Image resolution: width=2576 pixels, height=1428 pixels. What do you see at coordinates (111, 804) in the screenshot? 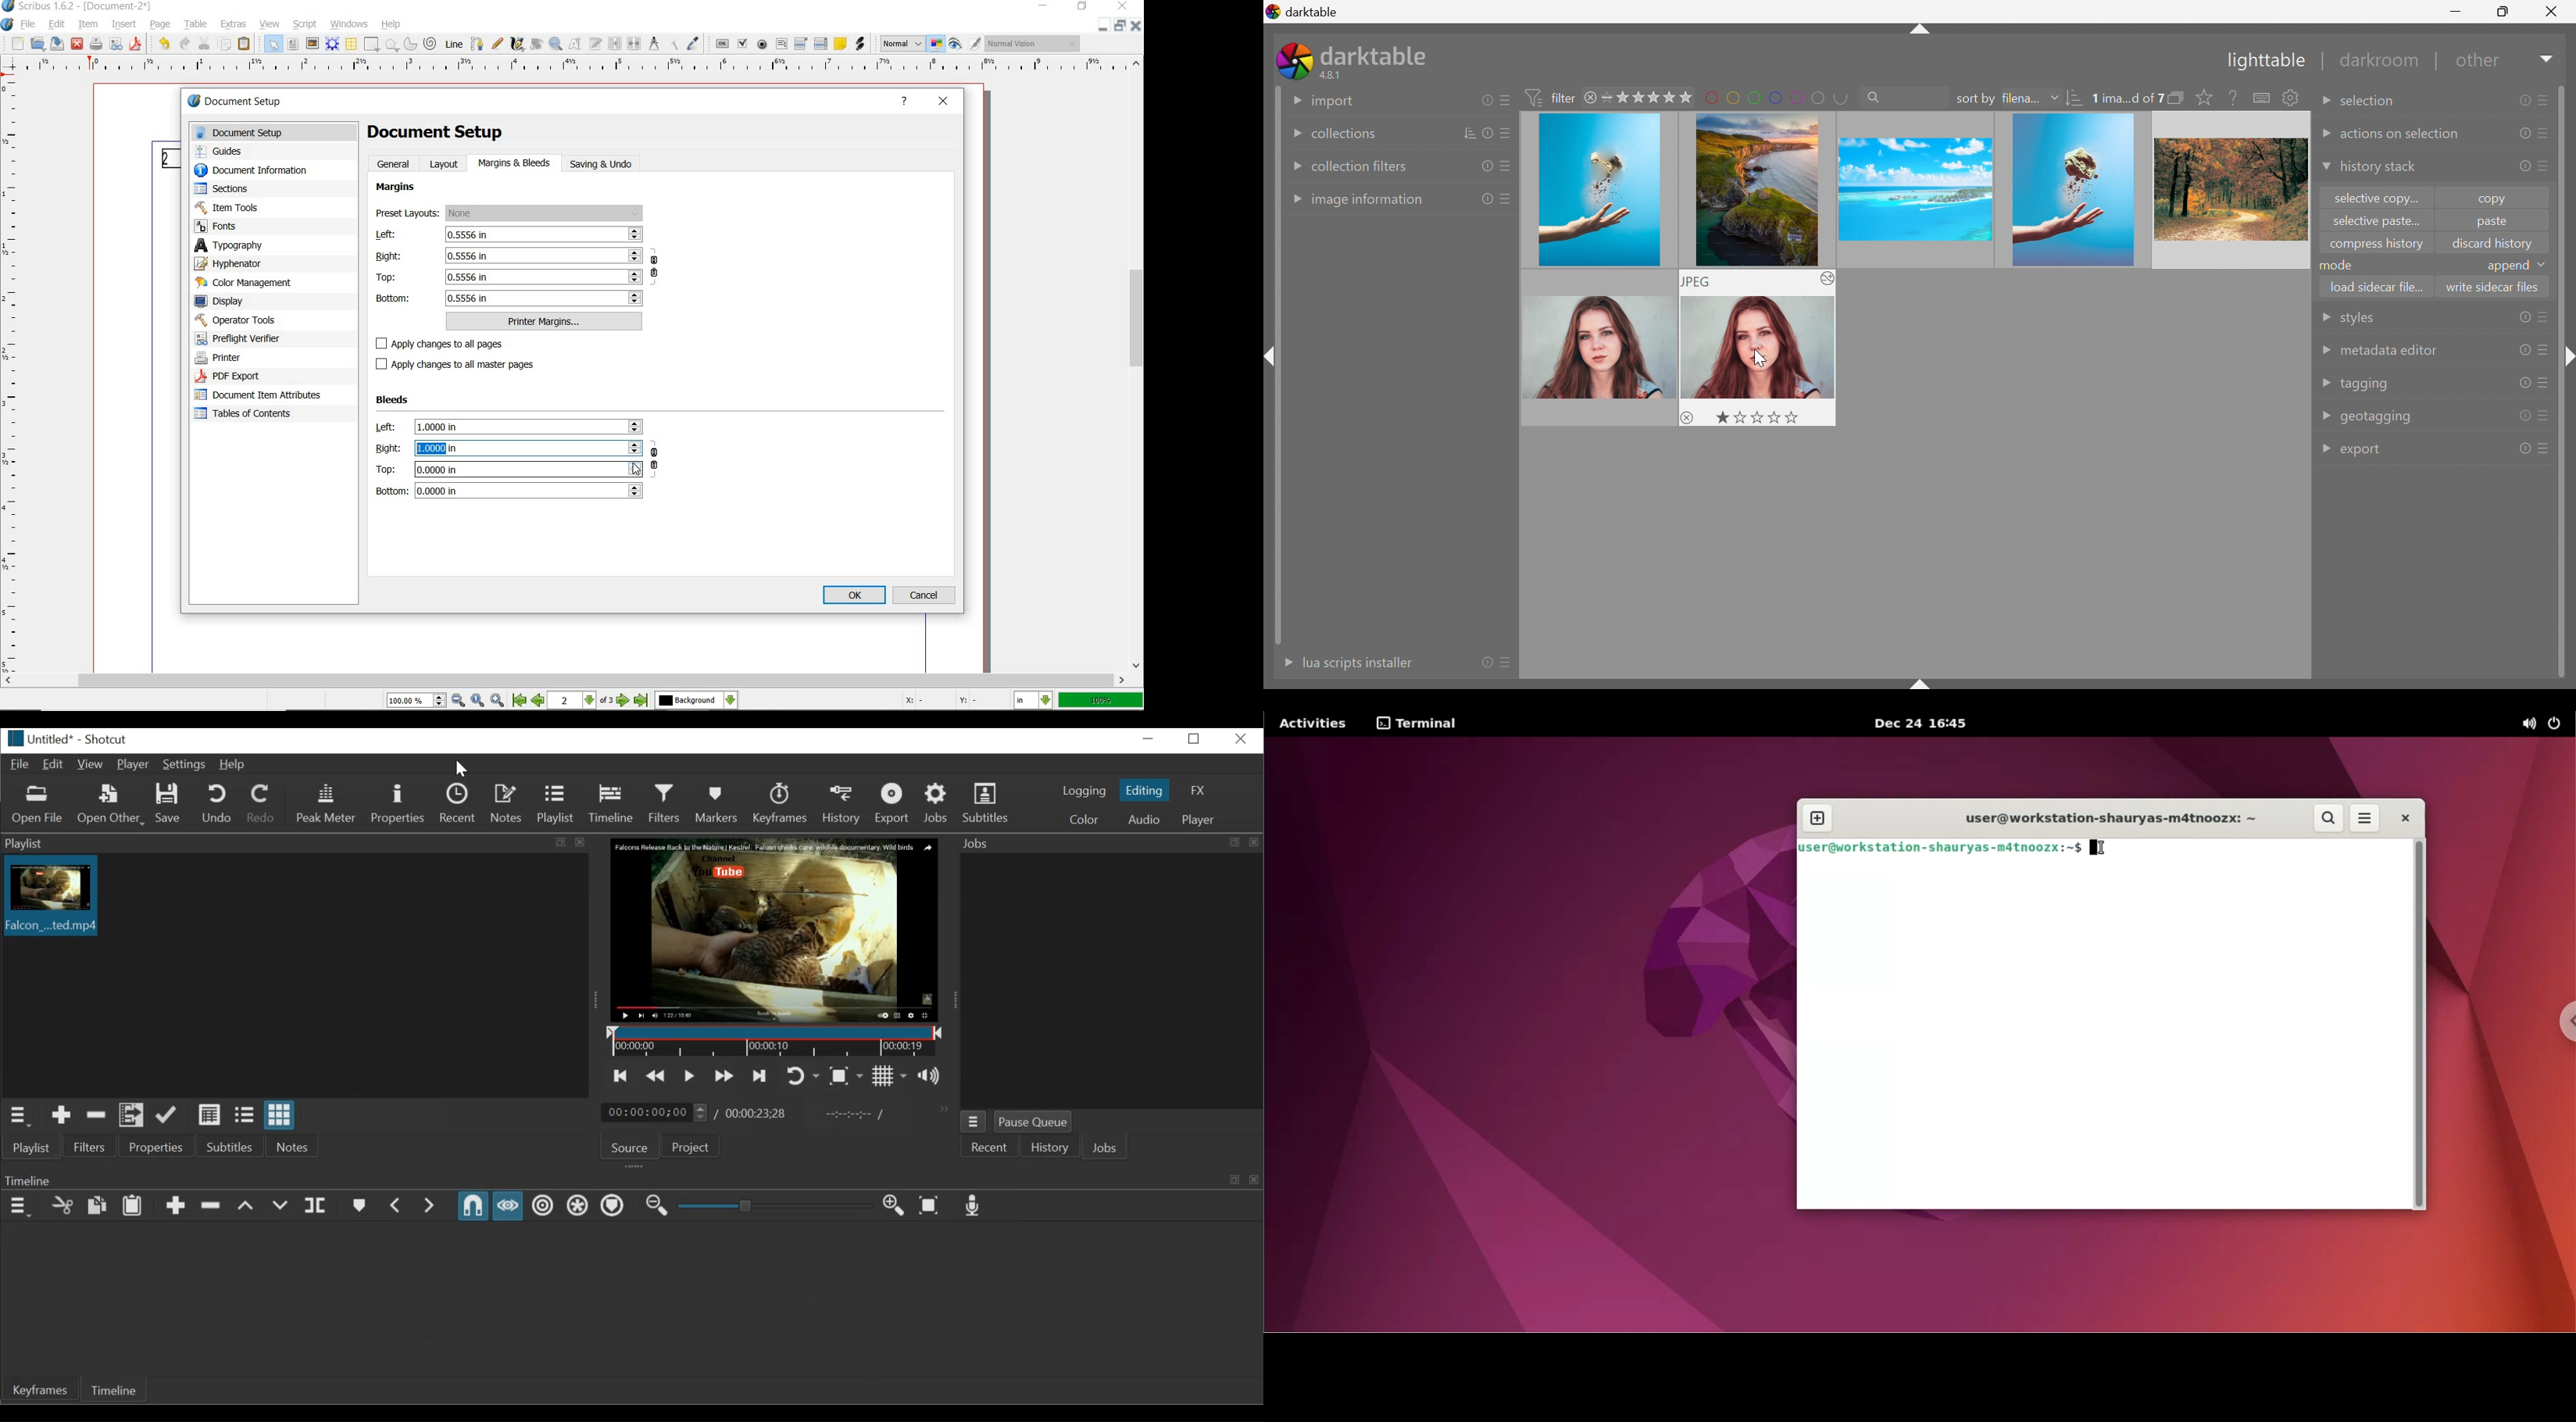
I see `Open Other` at bounding box center [111, 804].